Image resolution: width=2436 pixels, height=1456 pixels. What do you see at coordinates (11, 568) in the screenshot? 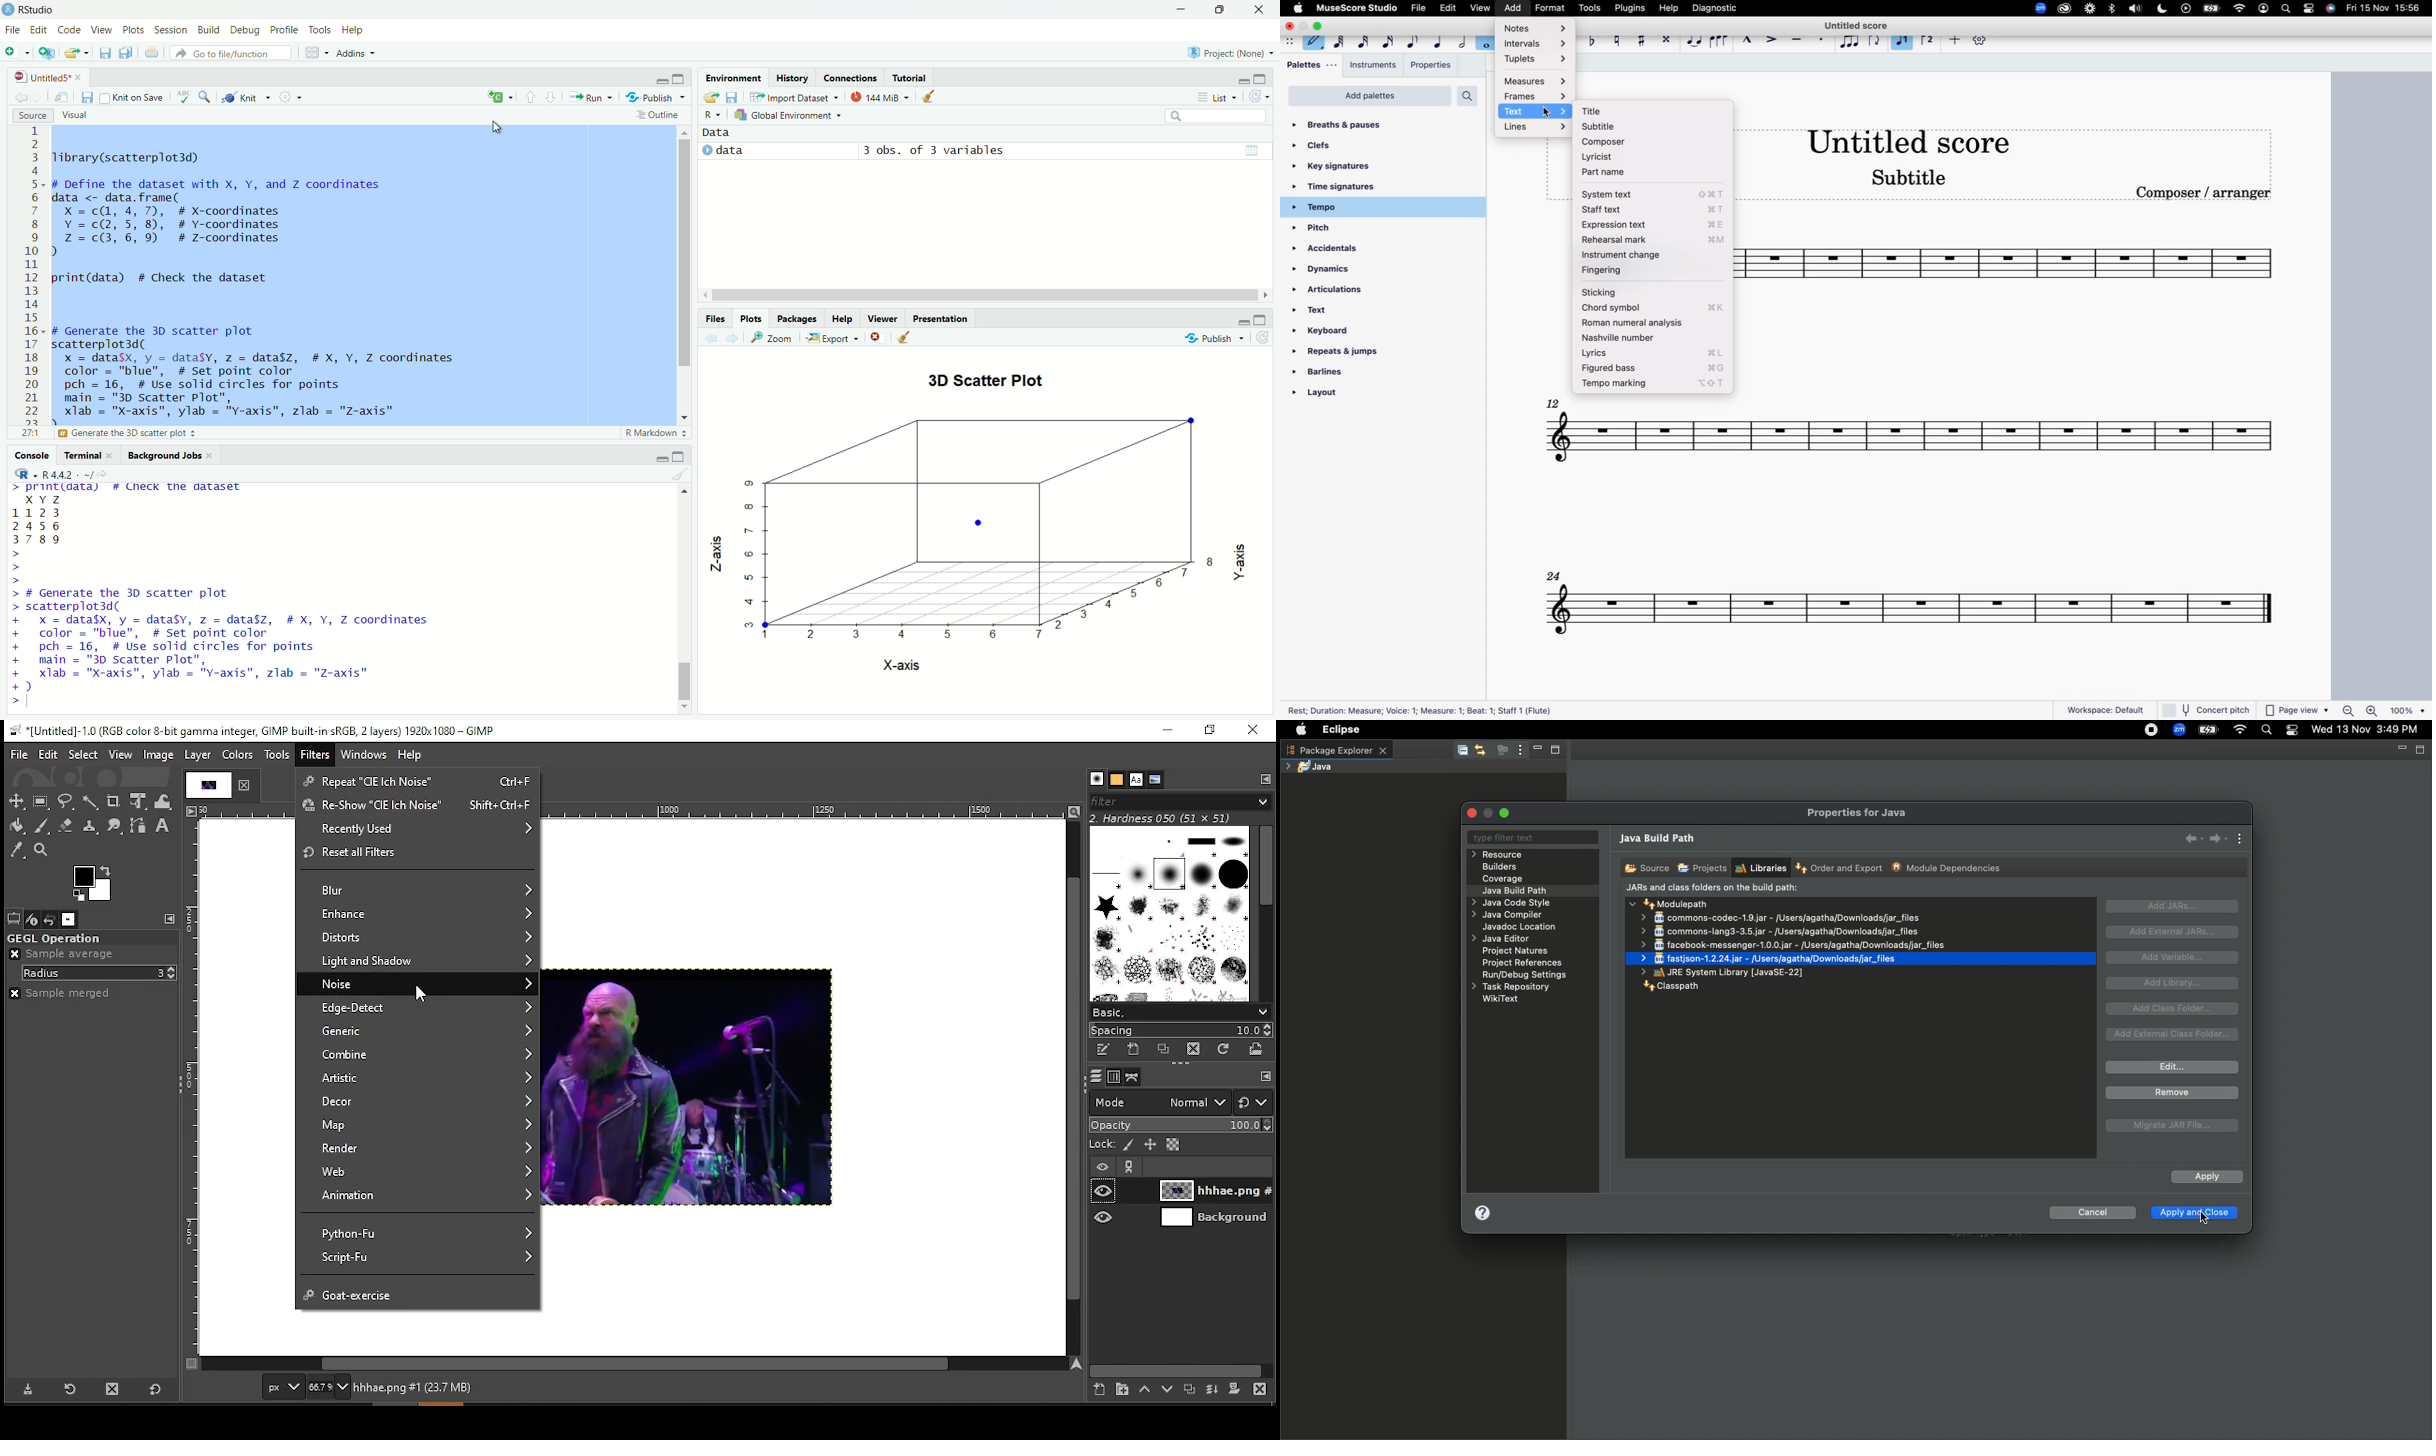
I see `prompt cursor` at bounding box center [11, 568].